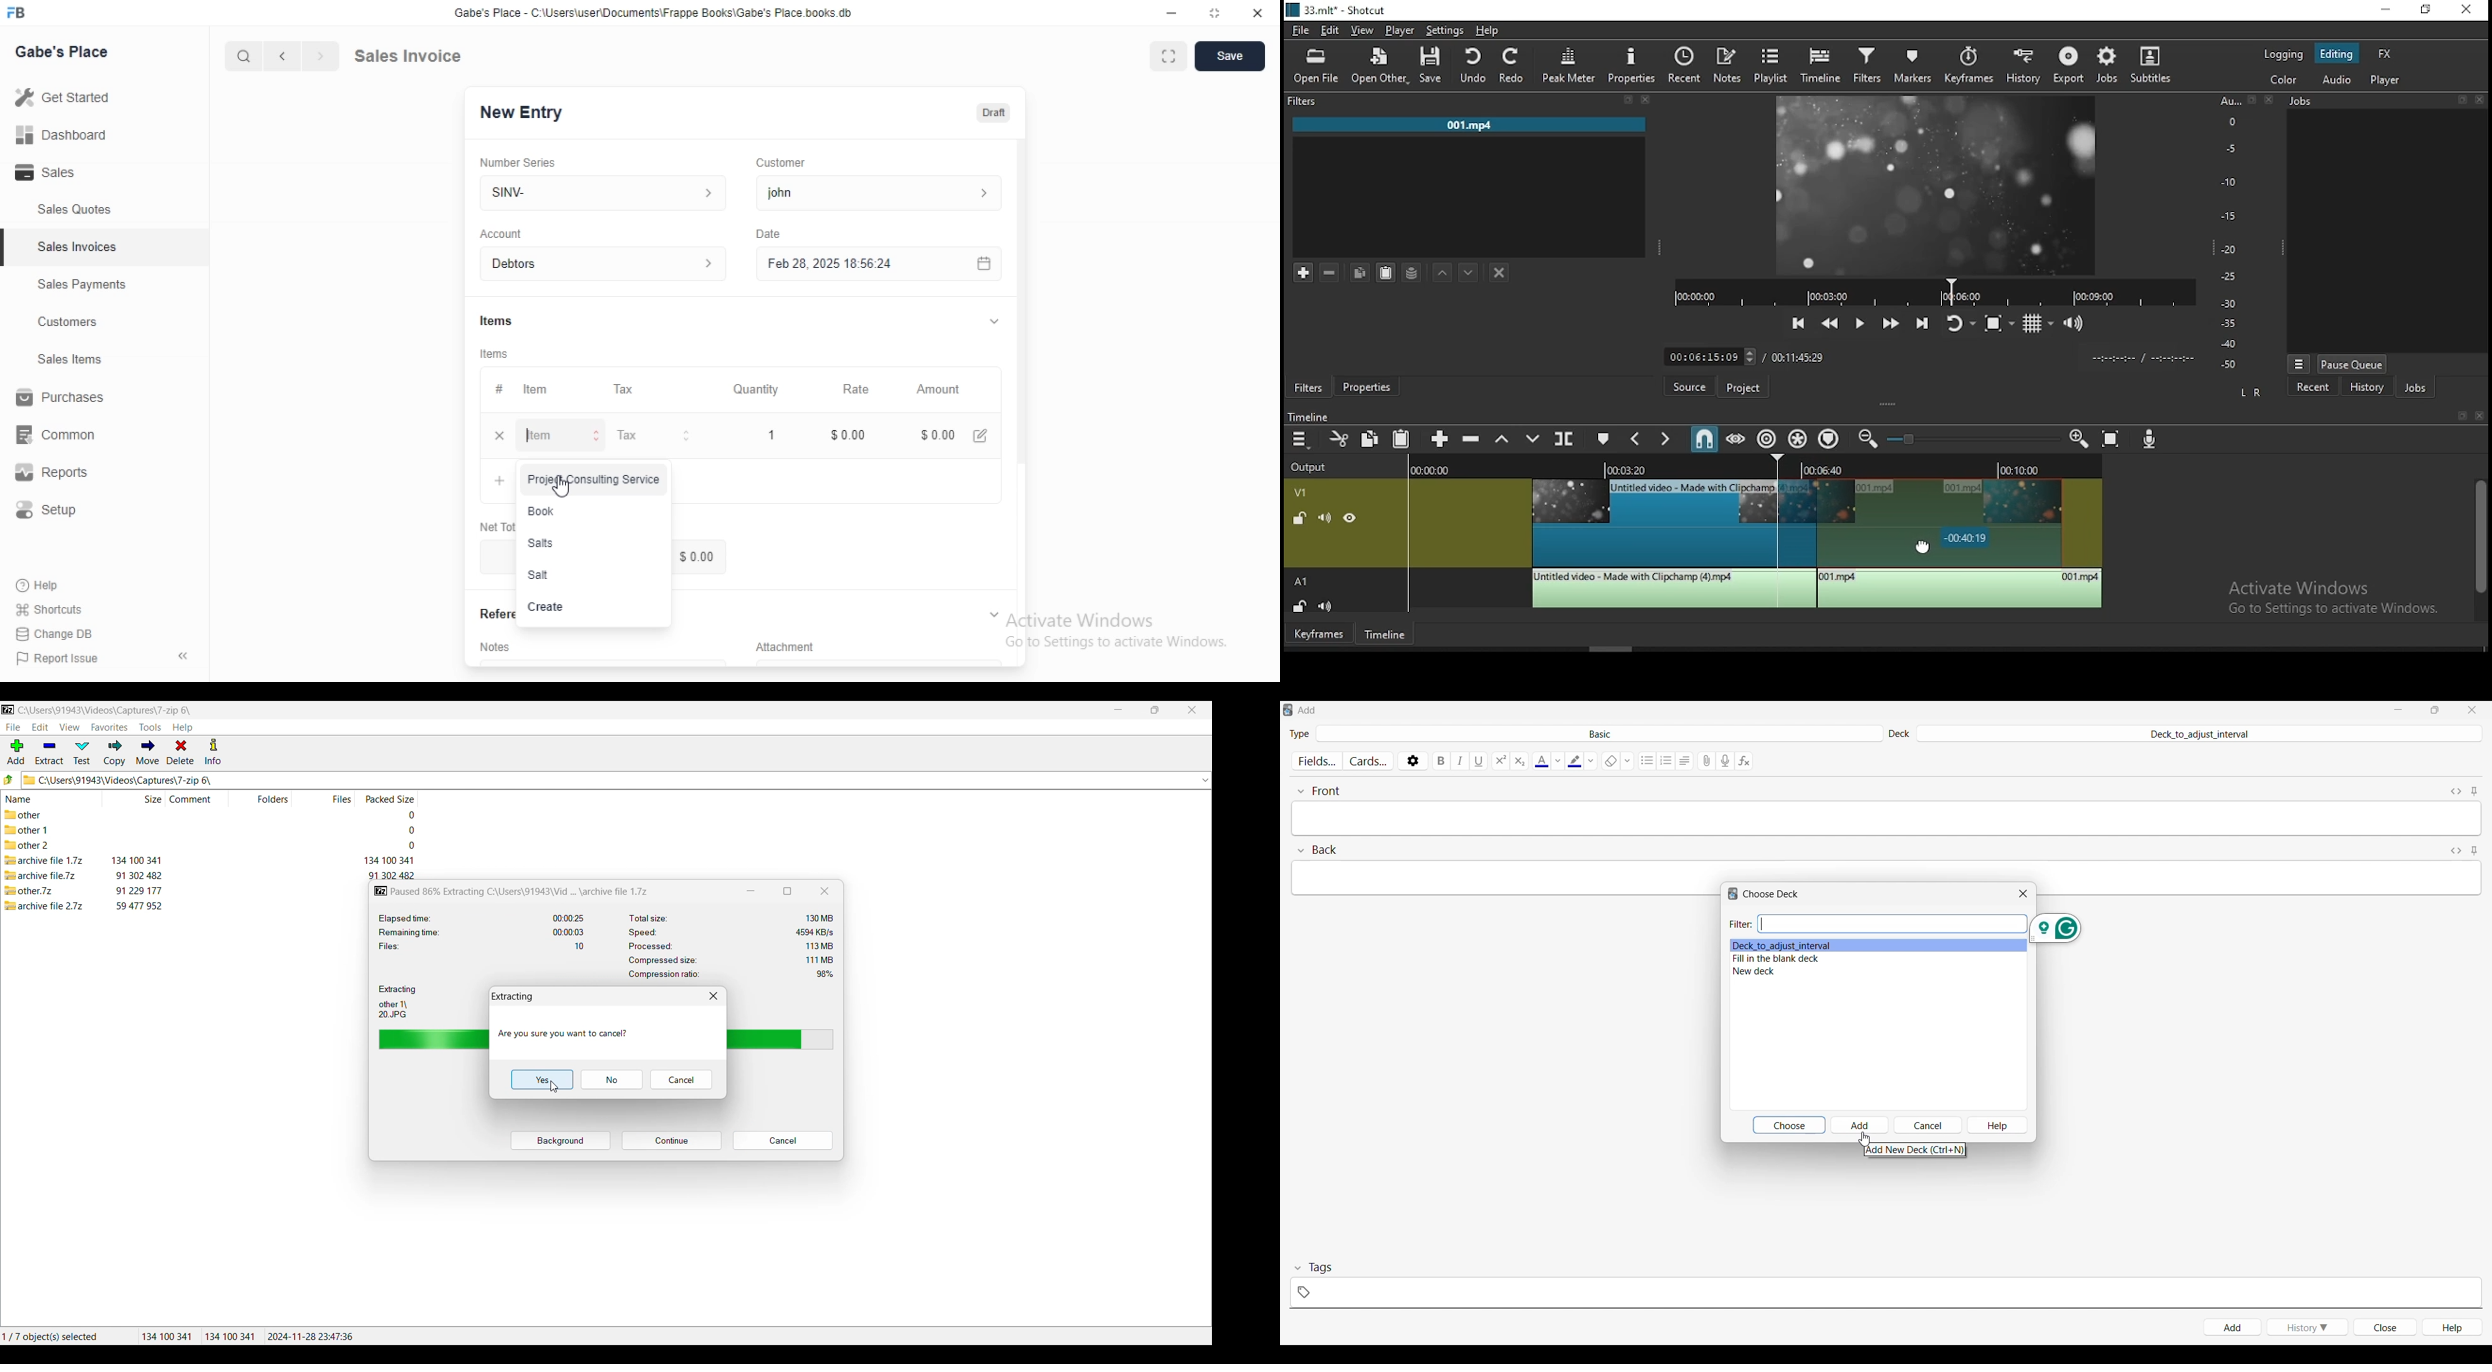  I want to click on collapse, so click(991, 321).